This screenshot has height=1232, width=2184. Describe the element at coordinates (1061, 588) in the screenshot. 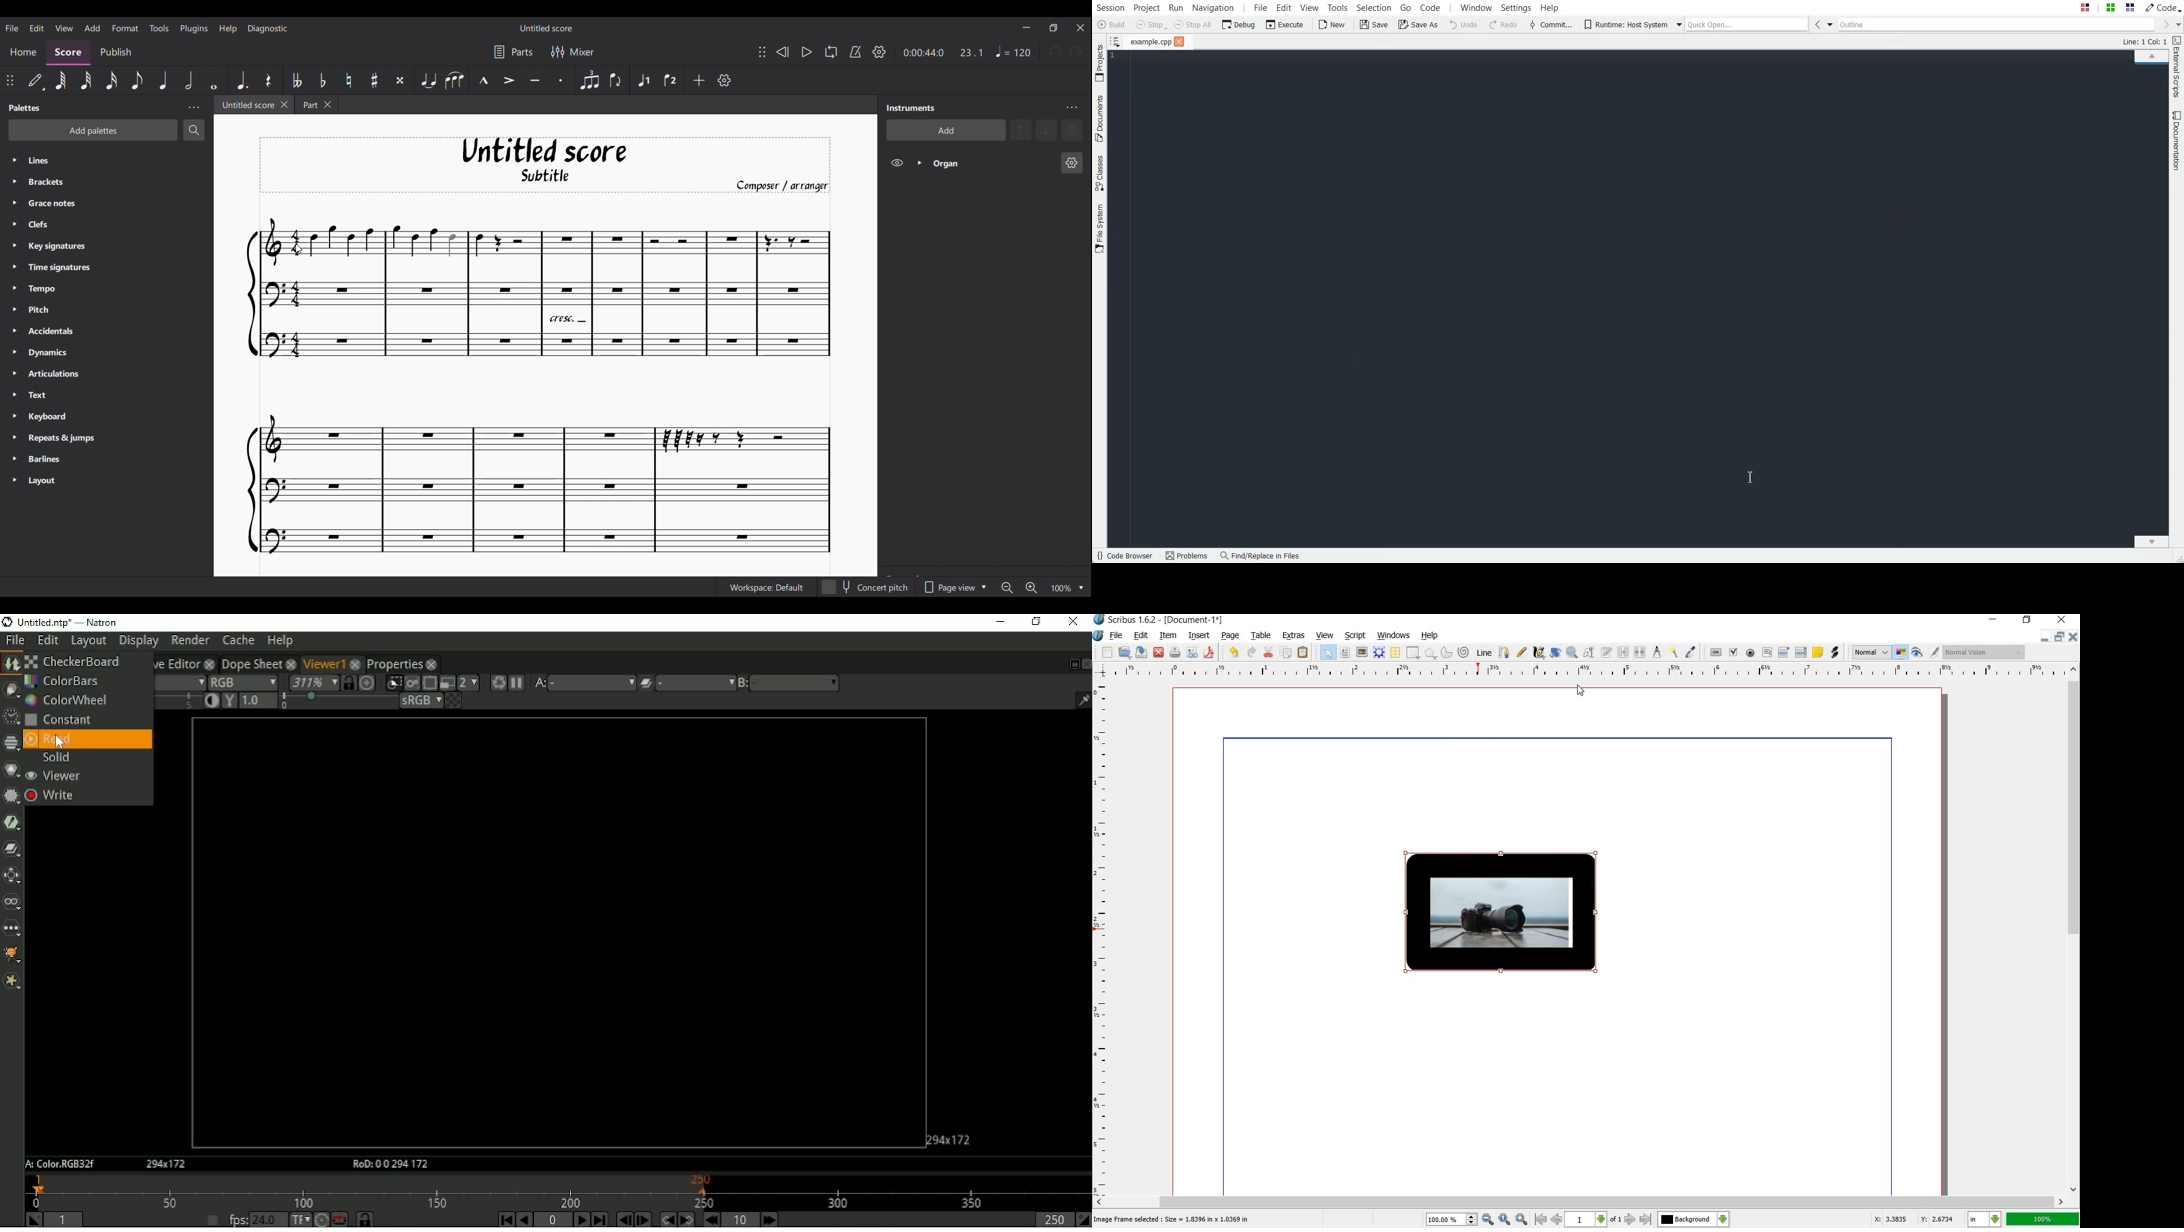

I see `Zoom factor` at that location.